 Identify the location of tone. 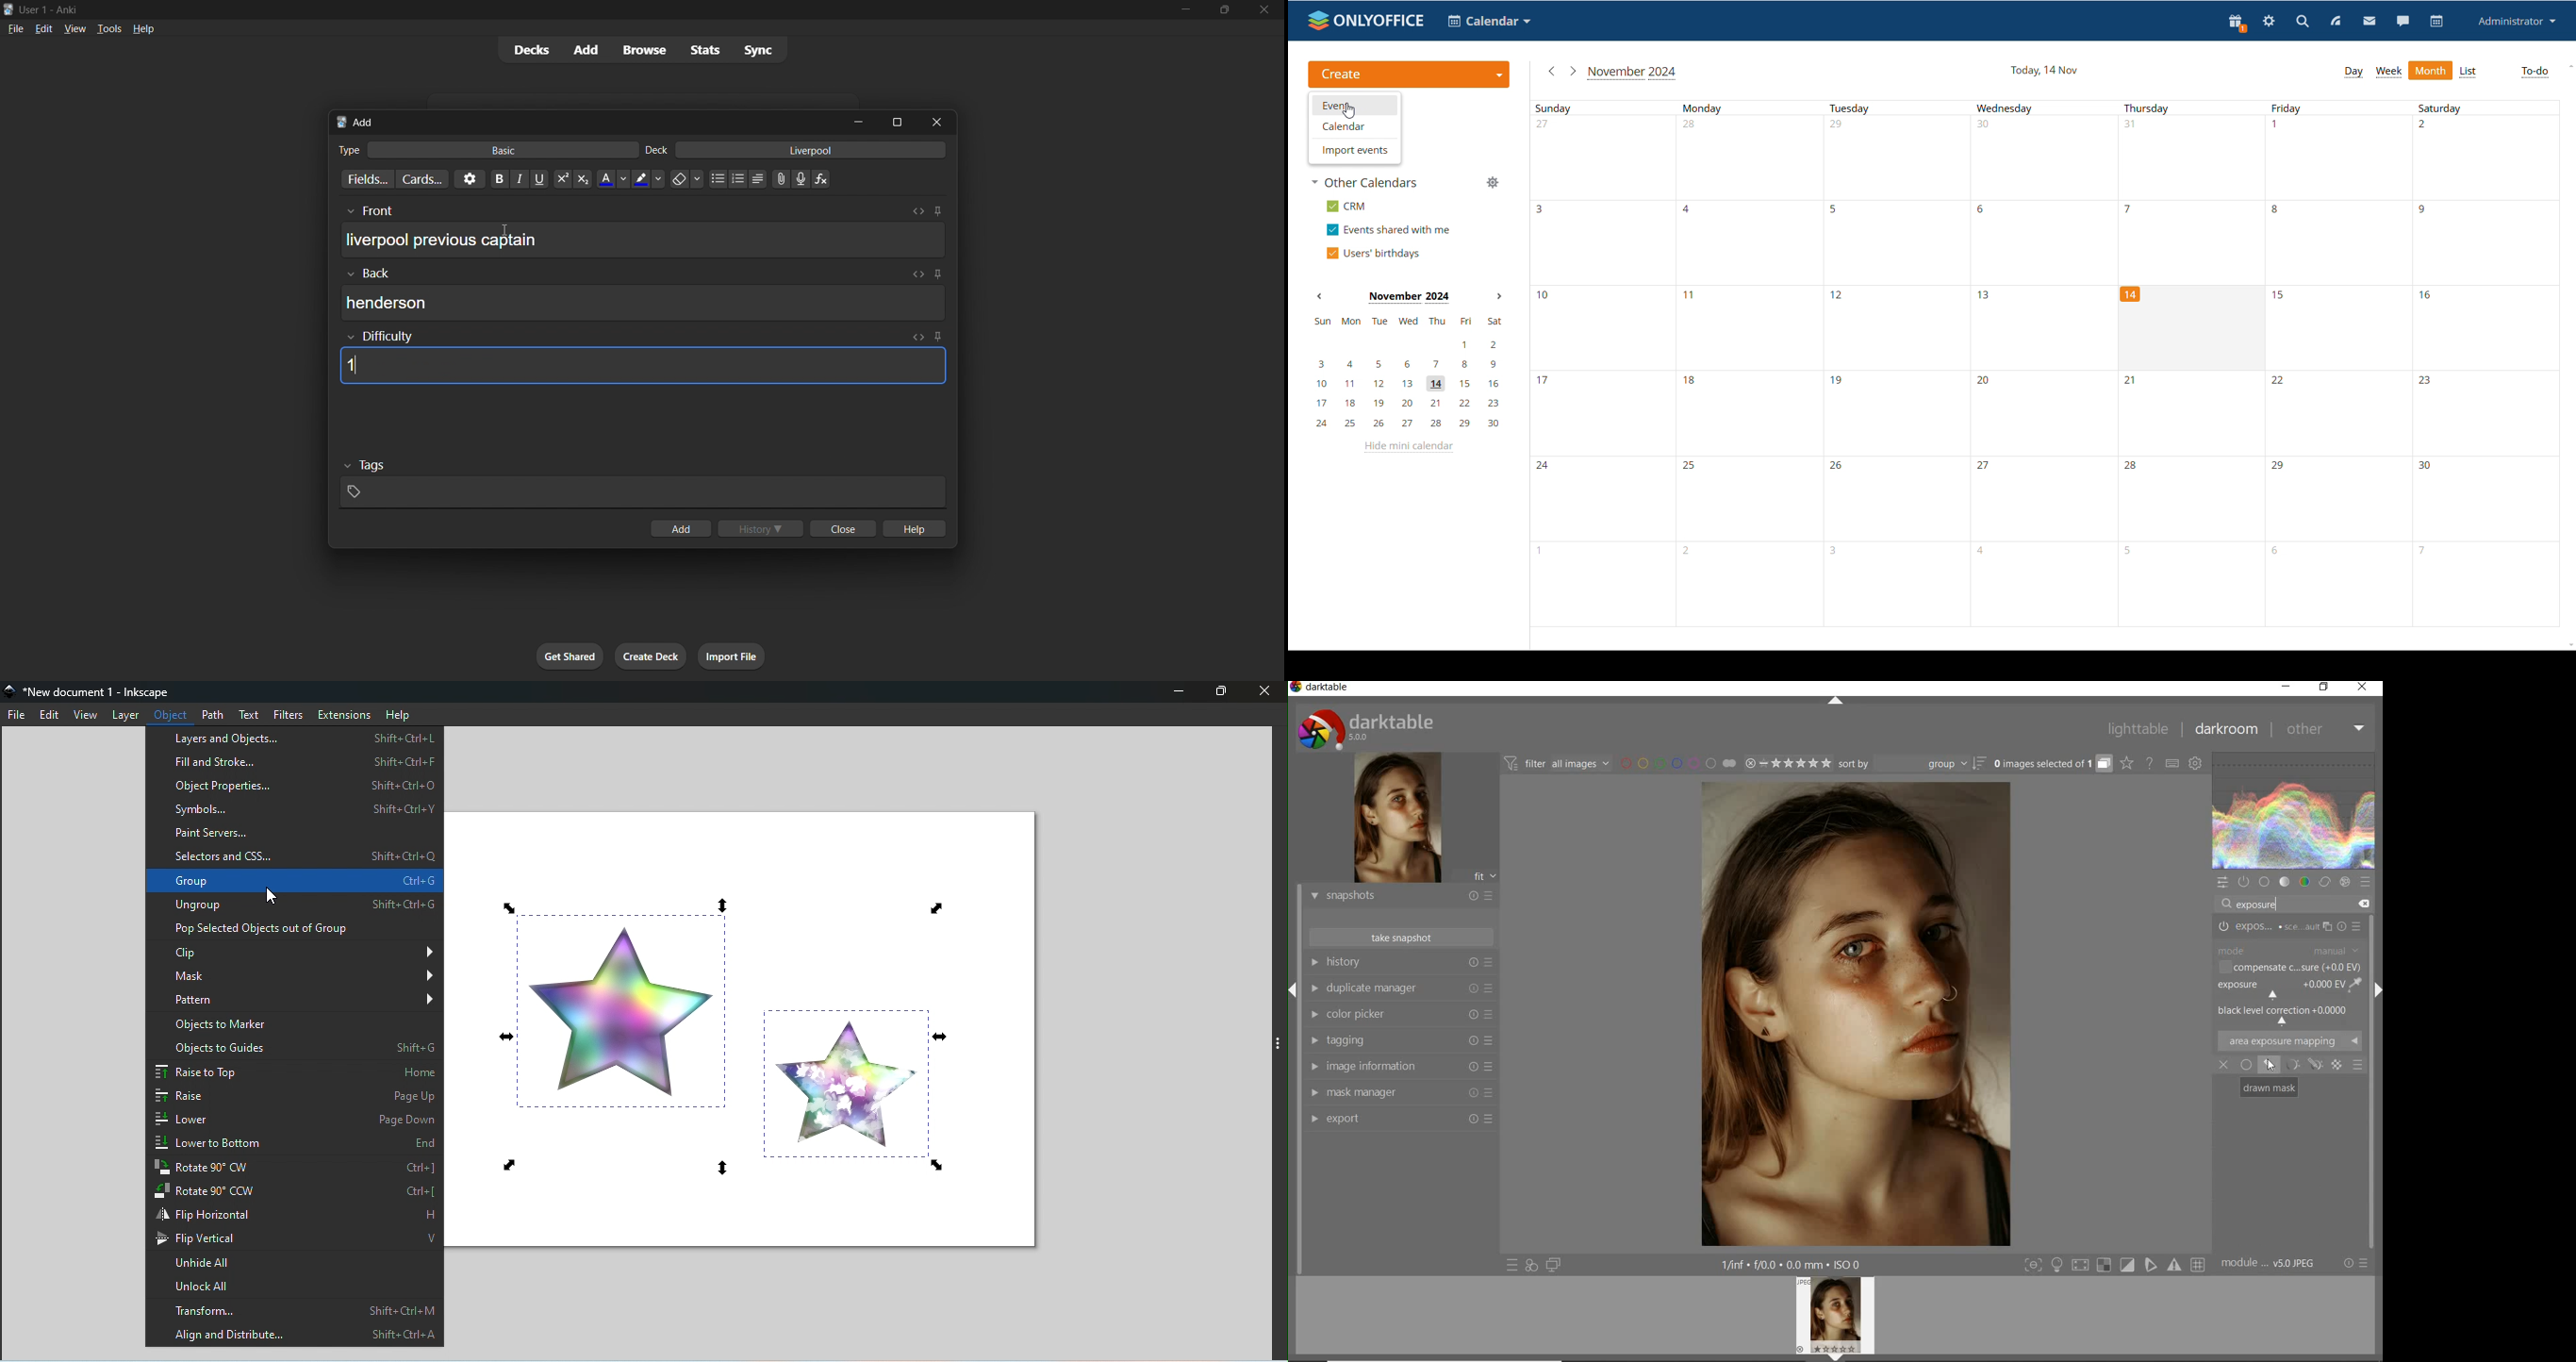
(2285, 882).